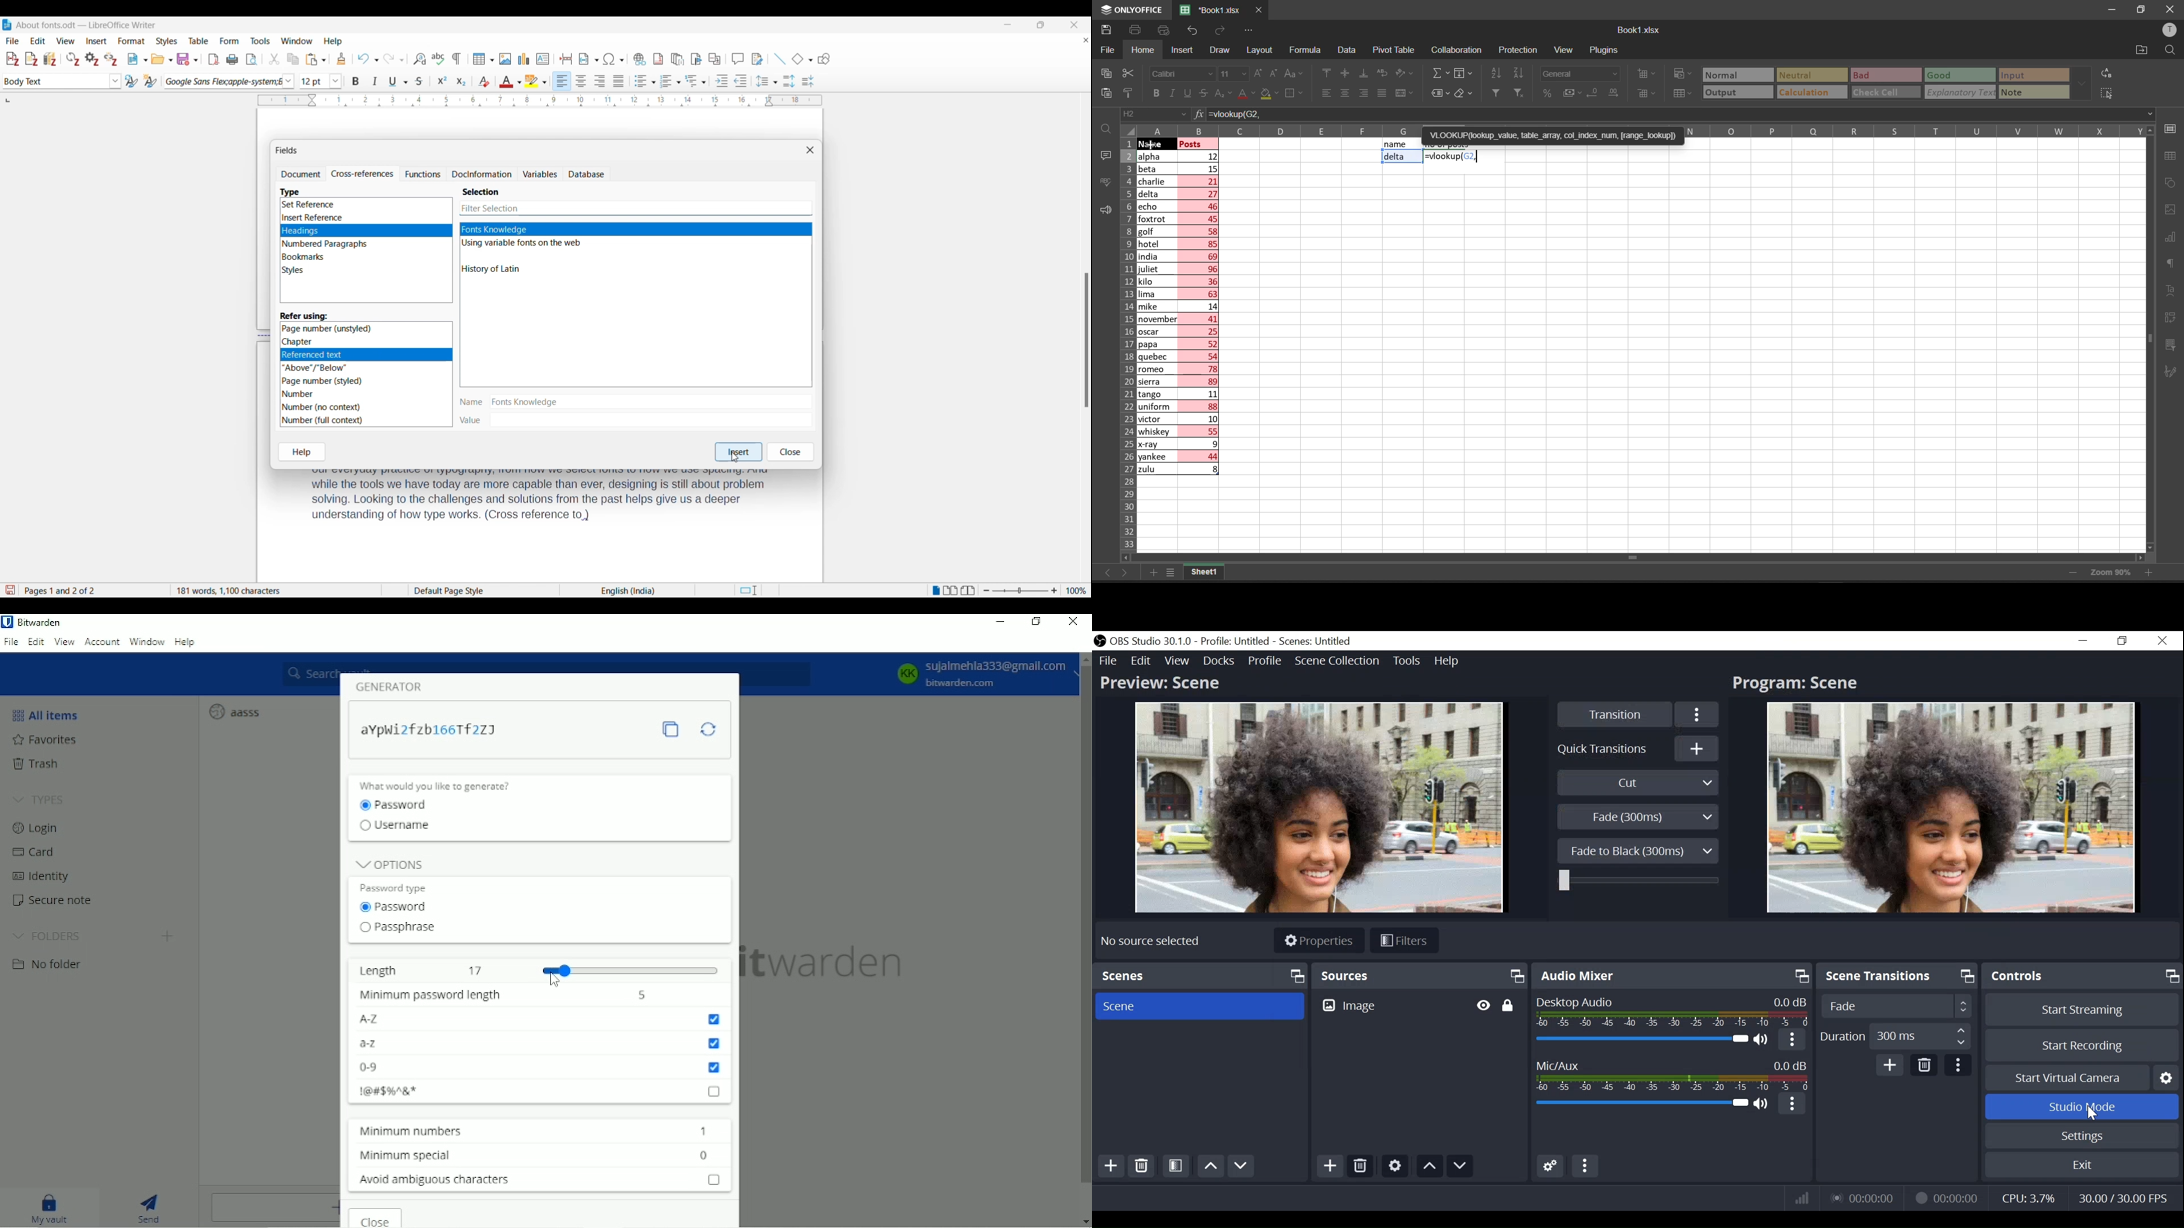 Image resolution: width=2184 pixels, height=1232 pixels. What do you see at coordinates (1521, 49) in the screenshot?
I see `protection` at bounding box center [1521, 49].